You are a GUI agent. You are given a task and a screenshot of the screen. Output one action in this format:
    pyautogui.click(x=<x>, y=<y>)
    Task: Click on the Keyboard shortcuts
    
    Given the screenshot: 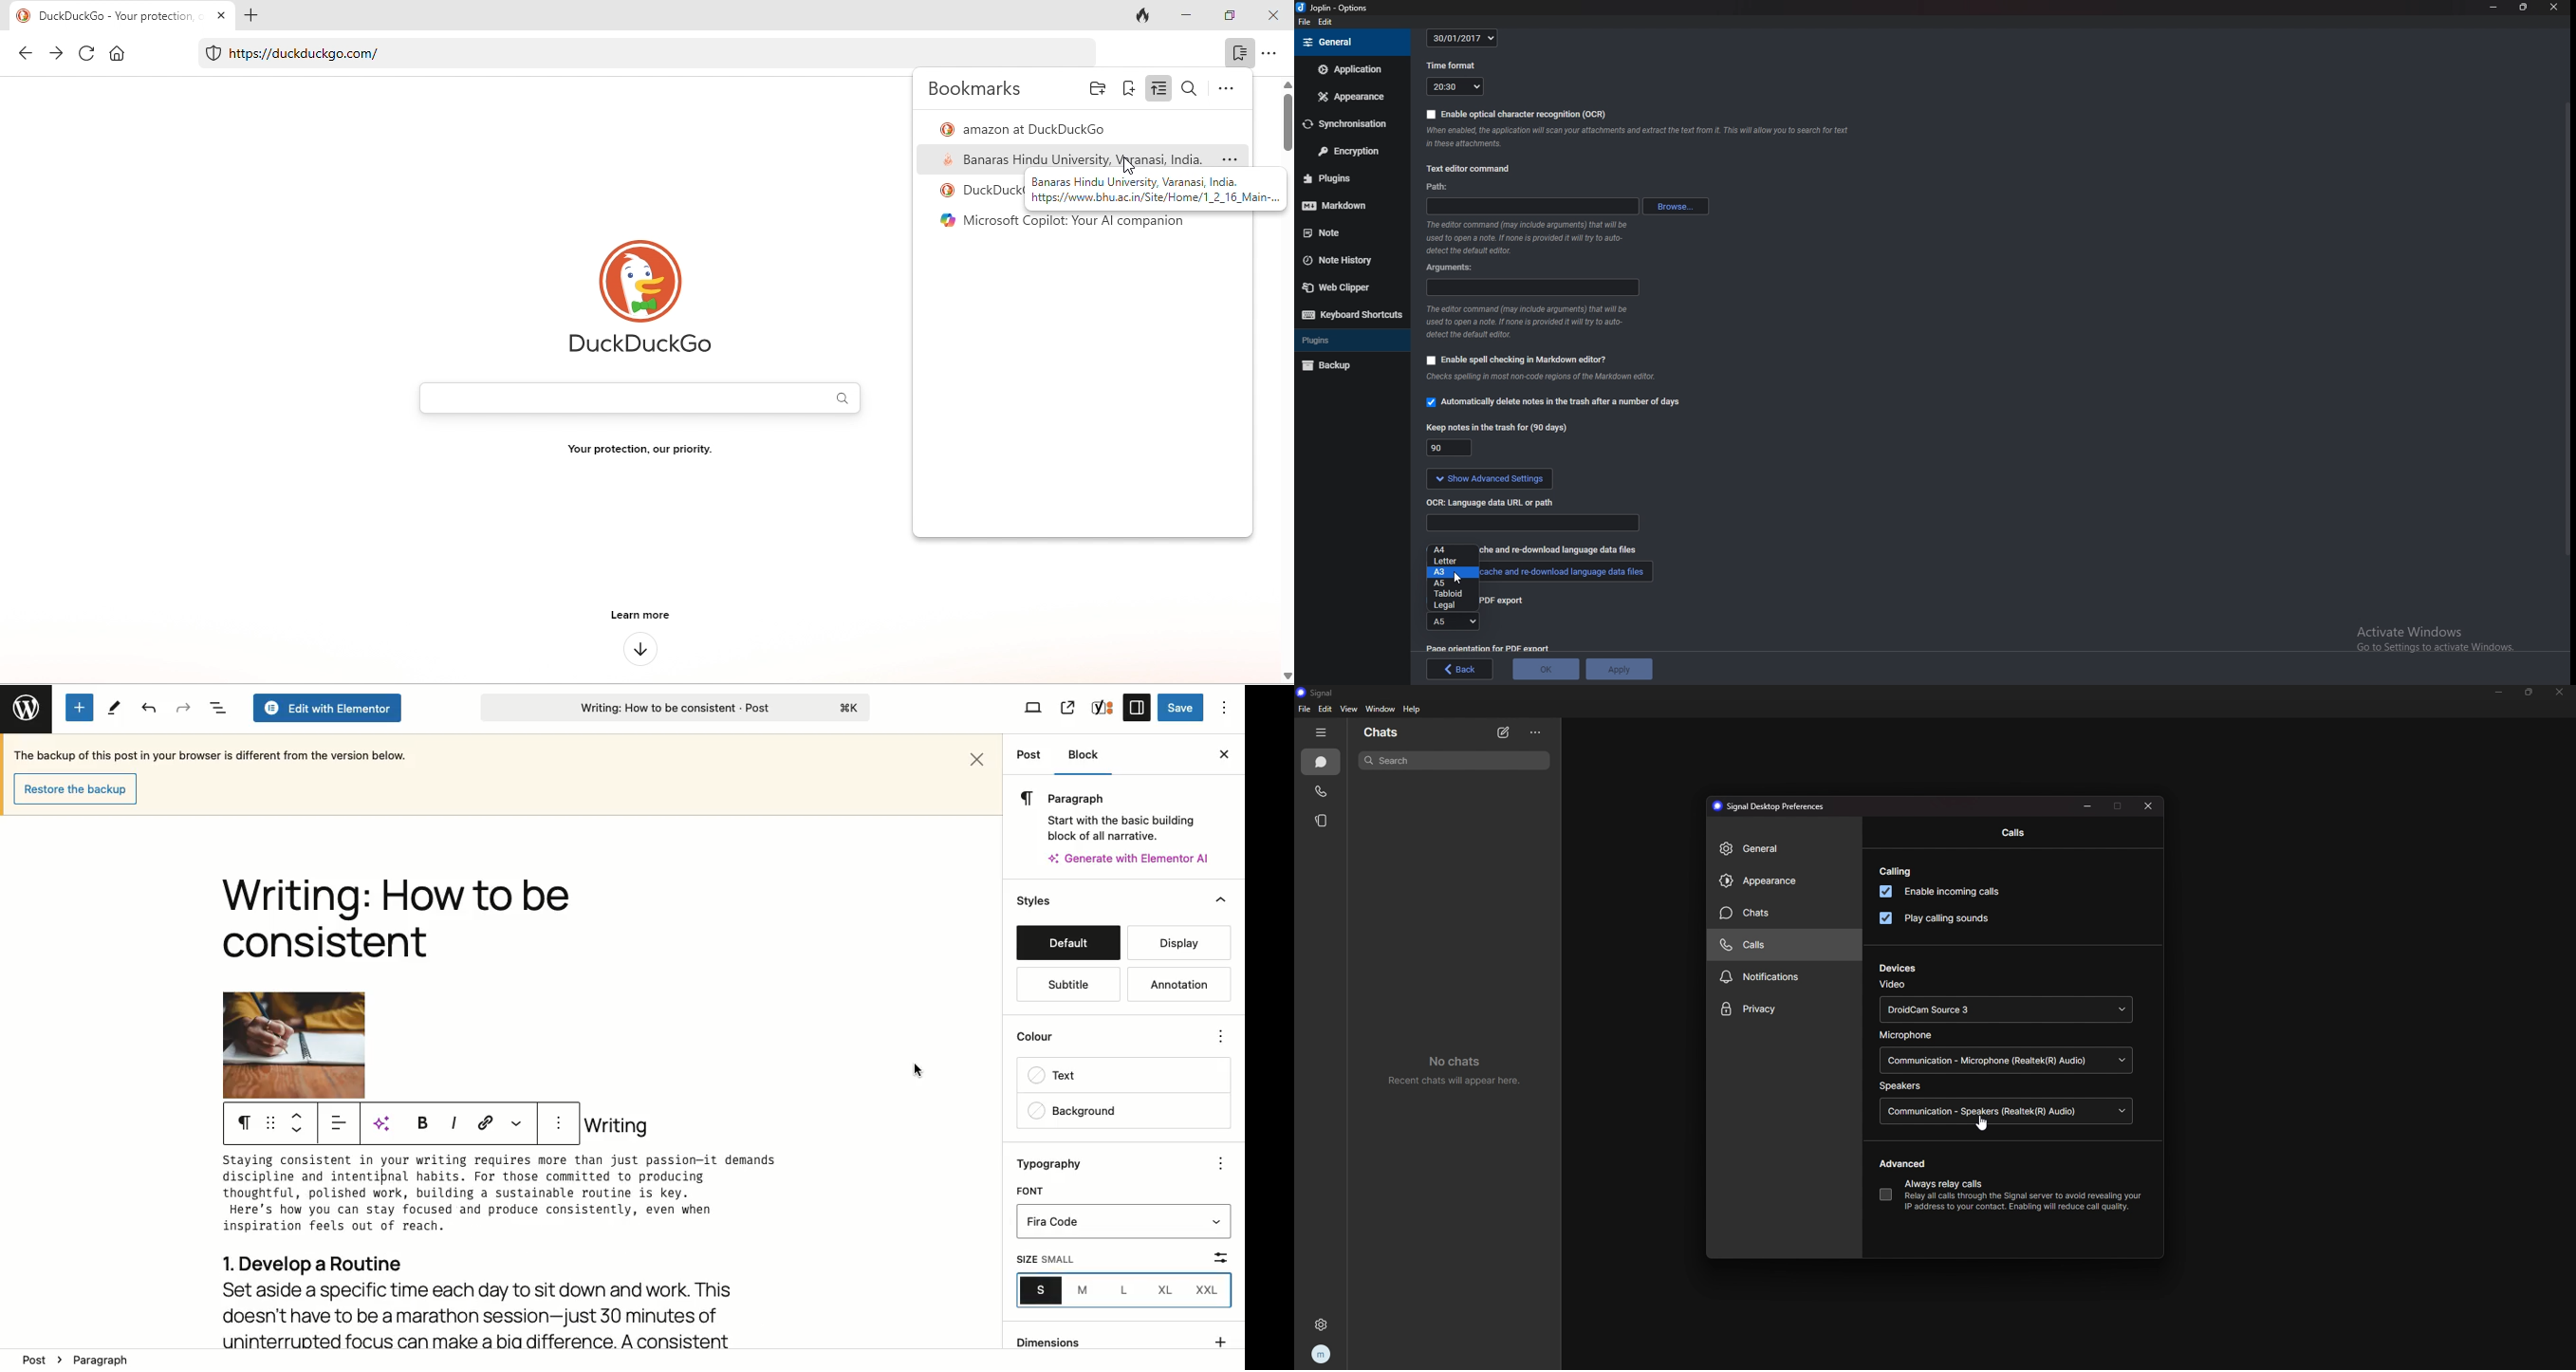 What is the action you would take?
    pyautogui.click(x=1351, y=315)
    